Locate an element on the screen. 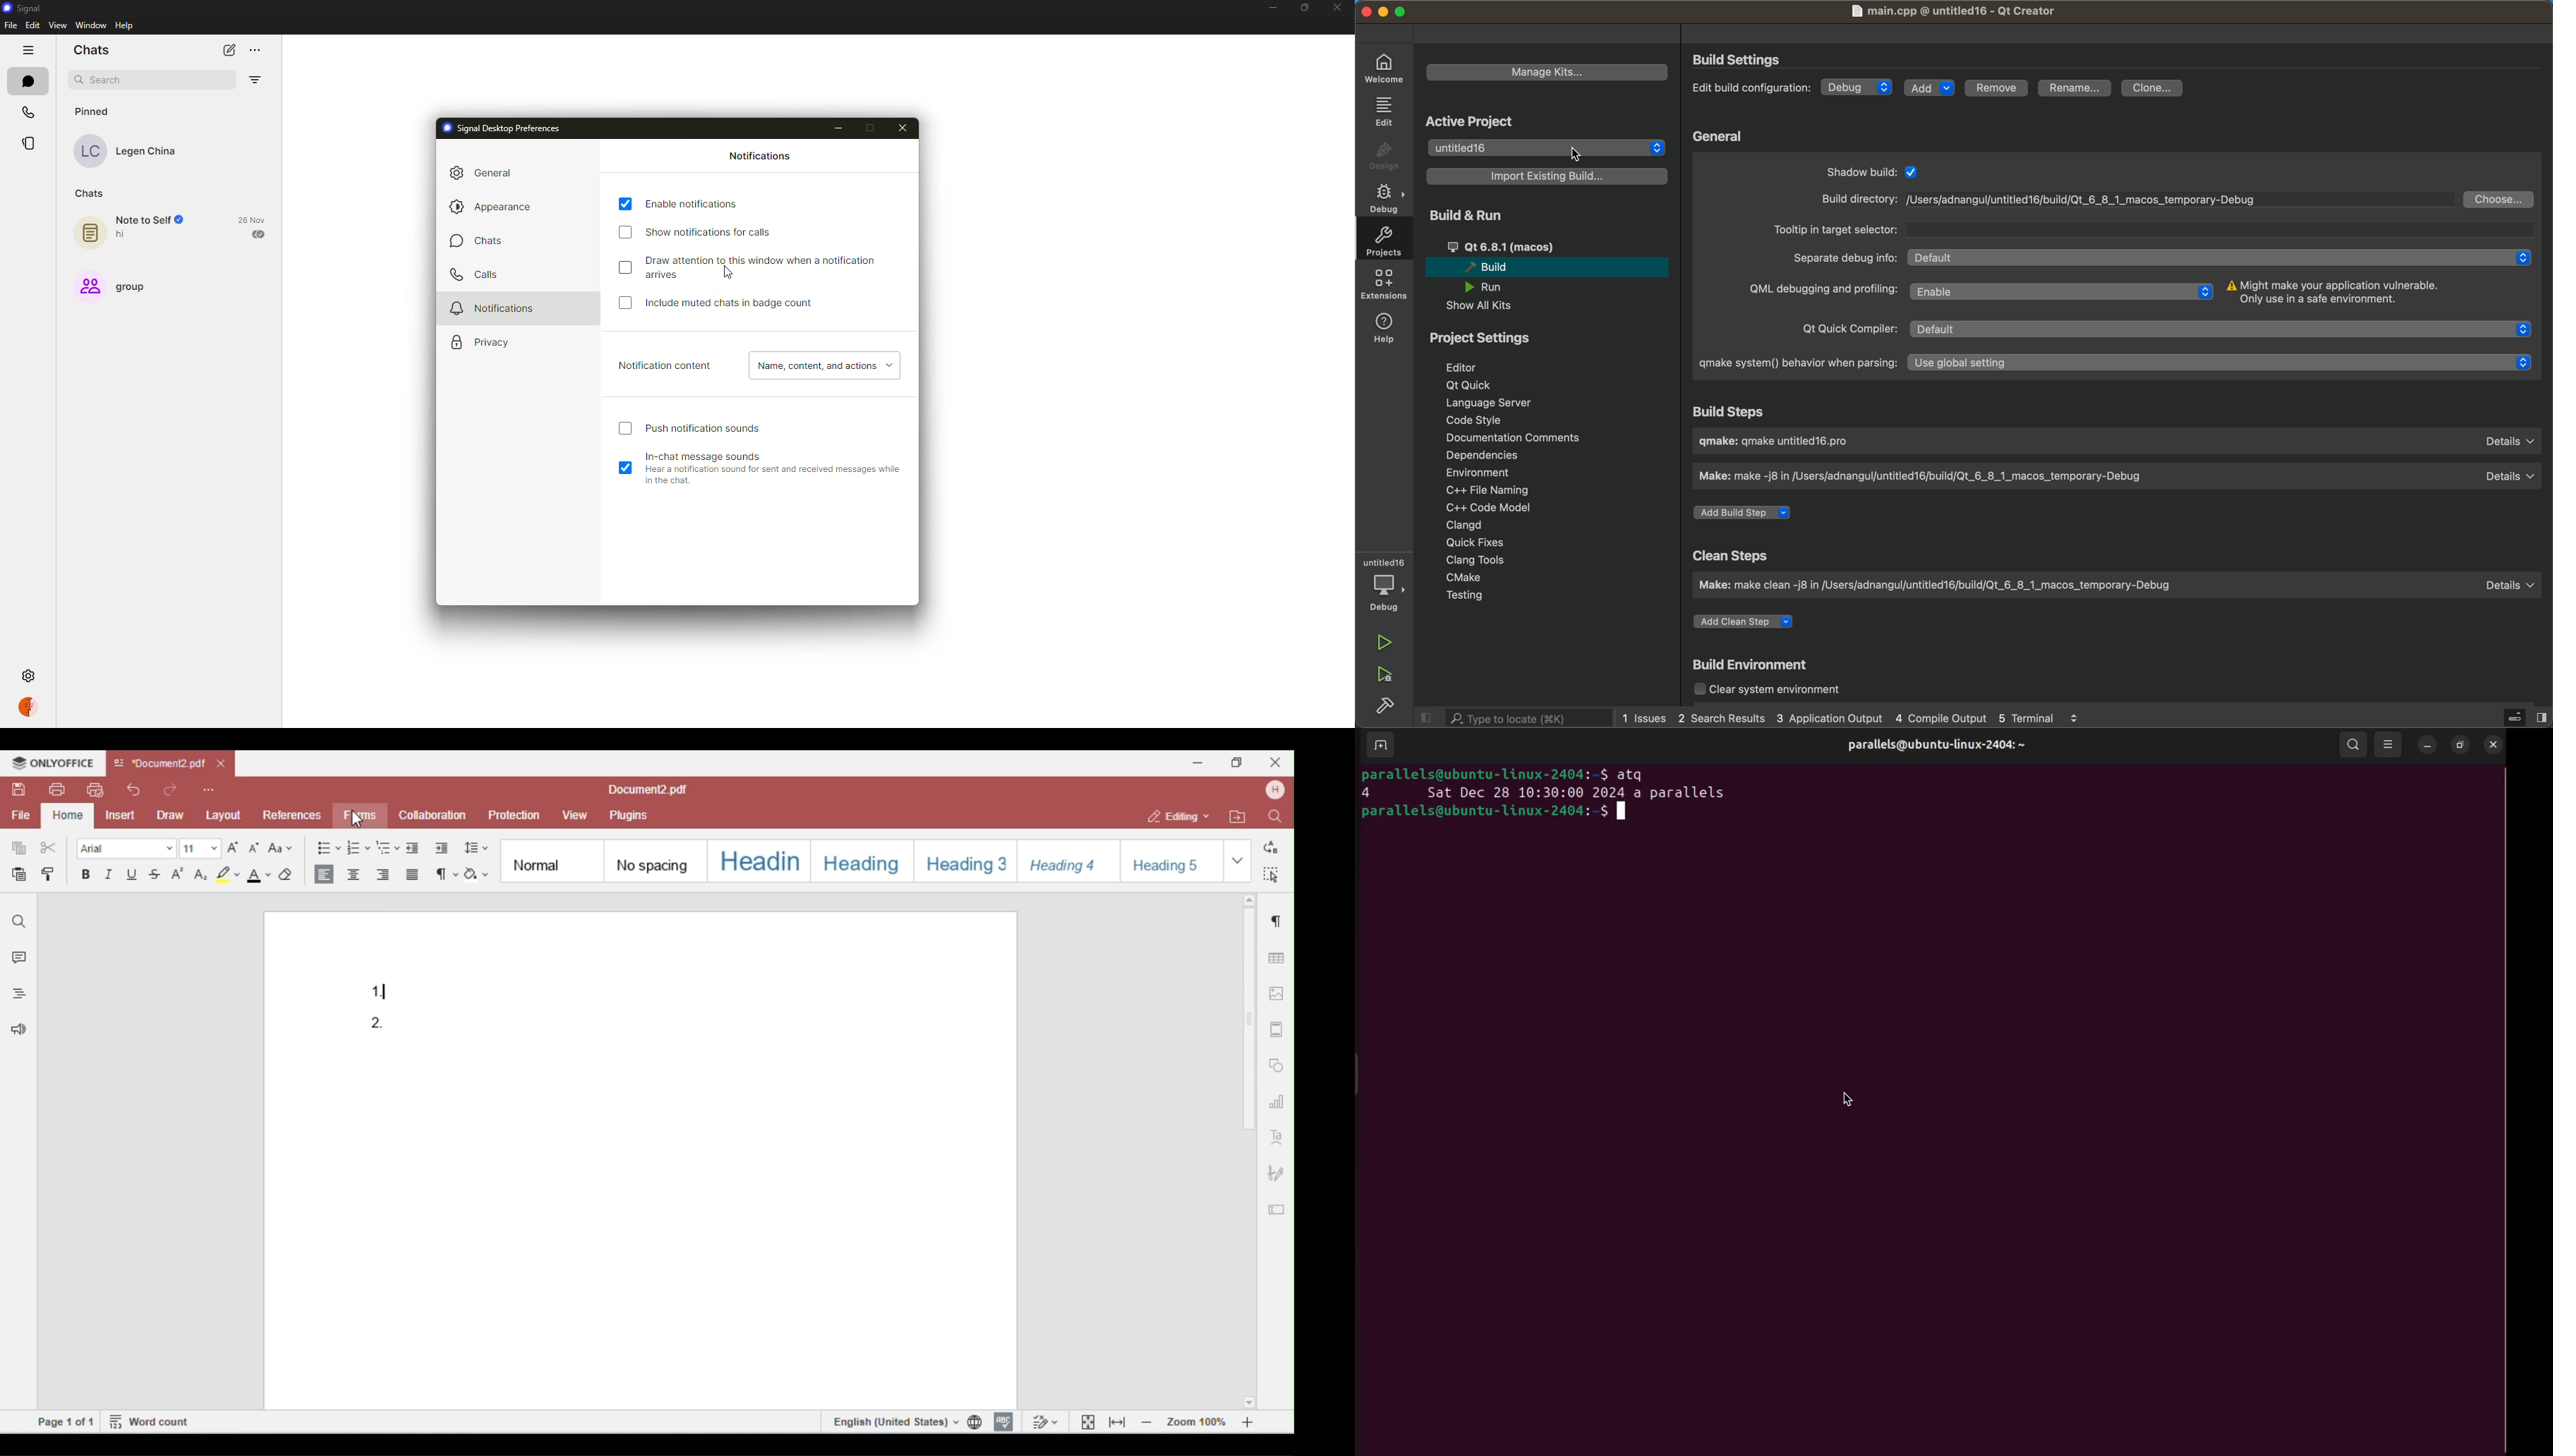 The width and height of the screenshot is (2576, 1456). add terminal is located at coordinates (1380, 747).